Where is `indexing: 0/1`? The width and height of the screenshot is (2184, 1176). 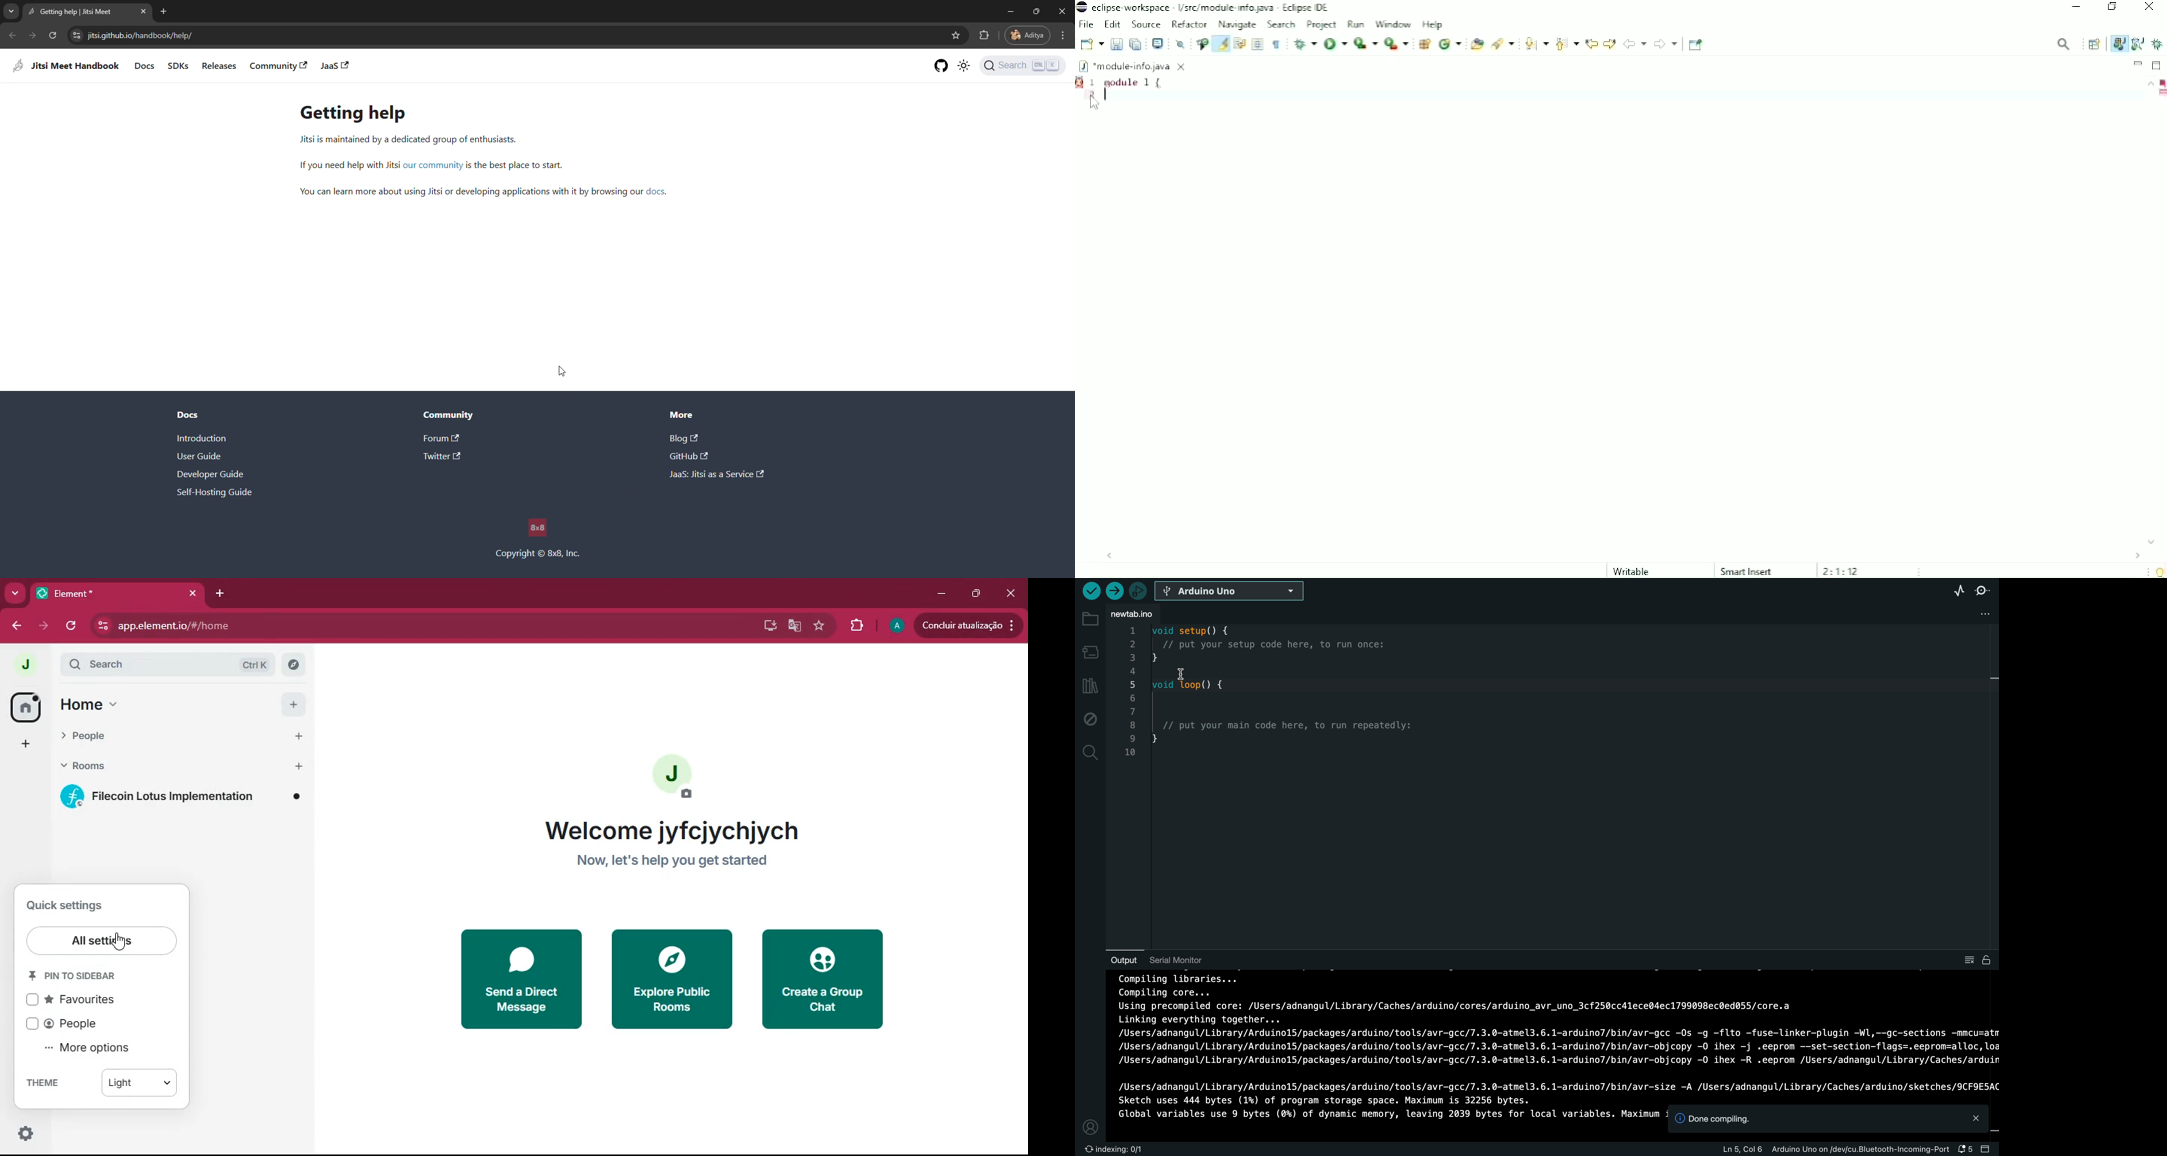 indexing: 0/1 is located at coordinates (1113, 1148).